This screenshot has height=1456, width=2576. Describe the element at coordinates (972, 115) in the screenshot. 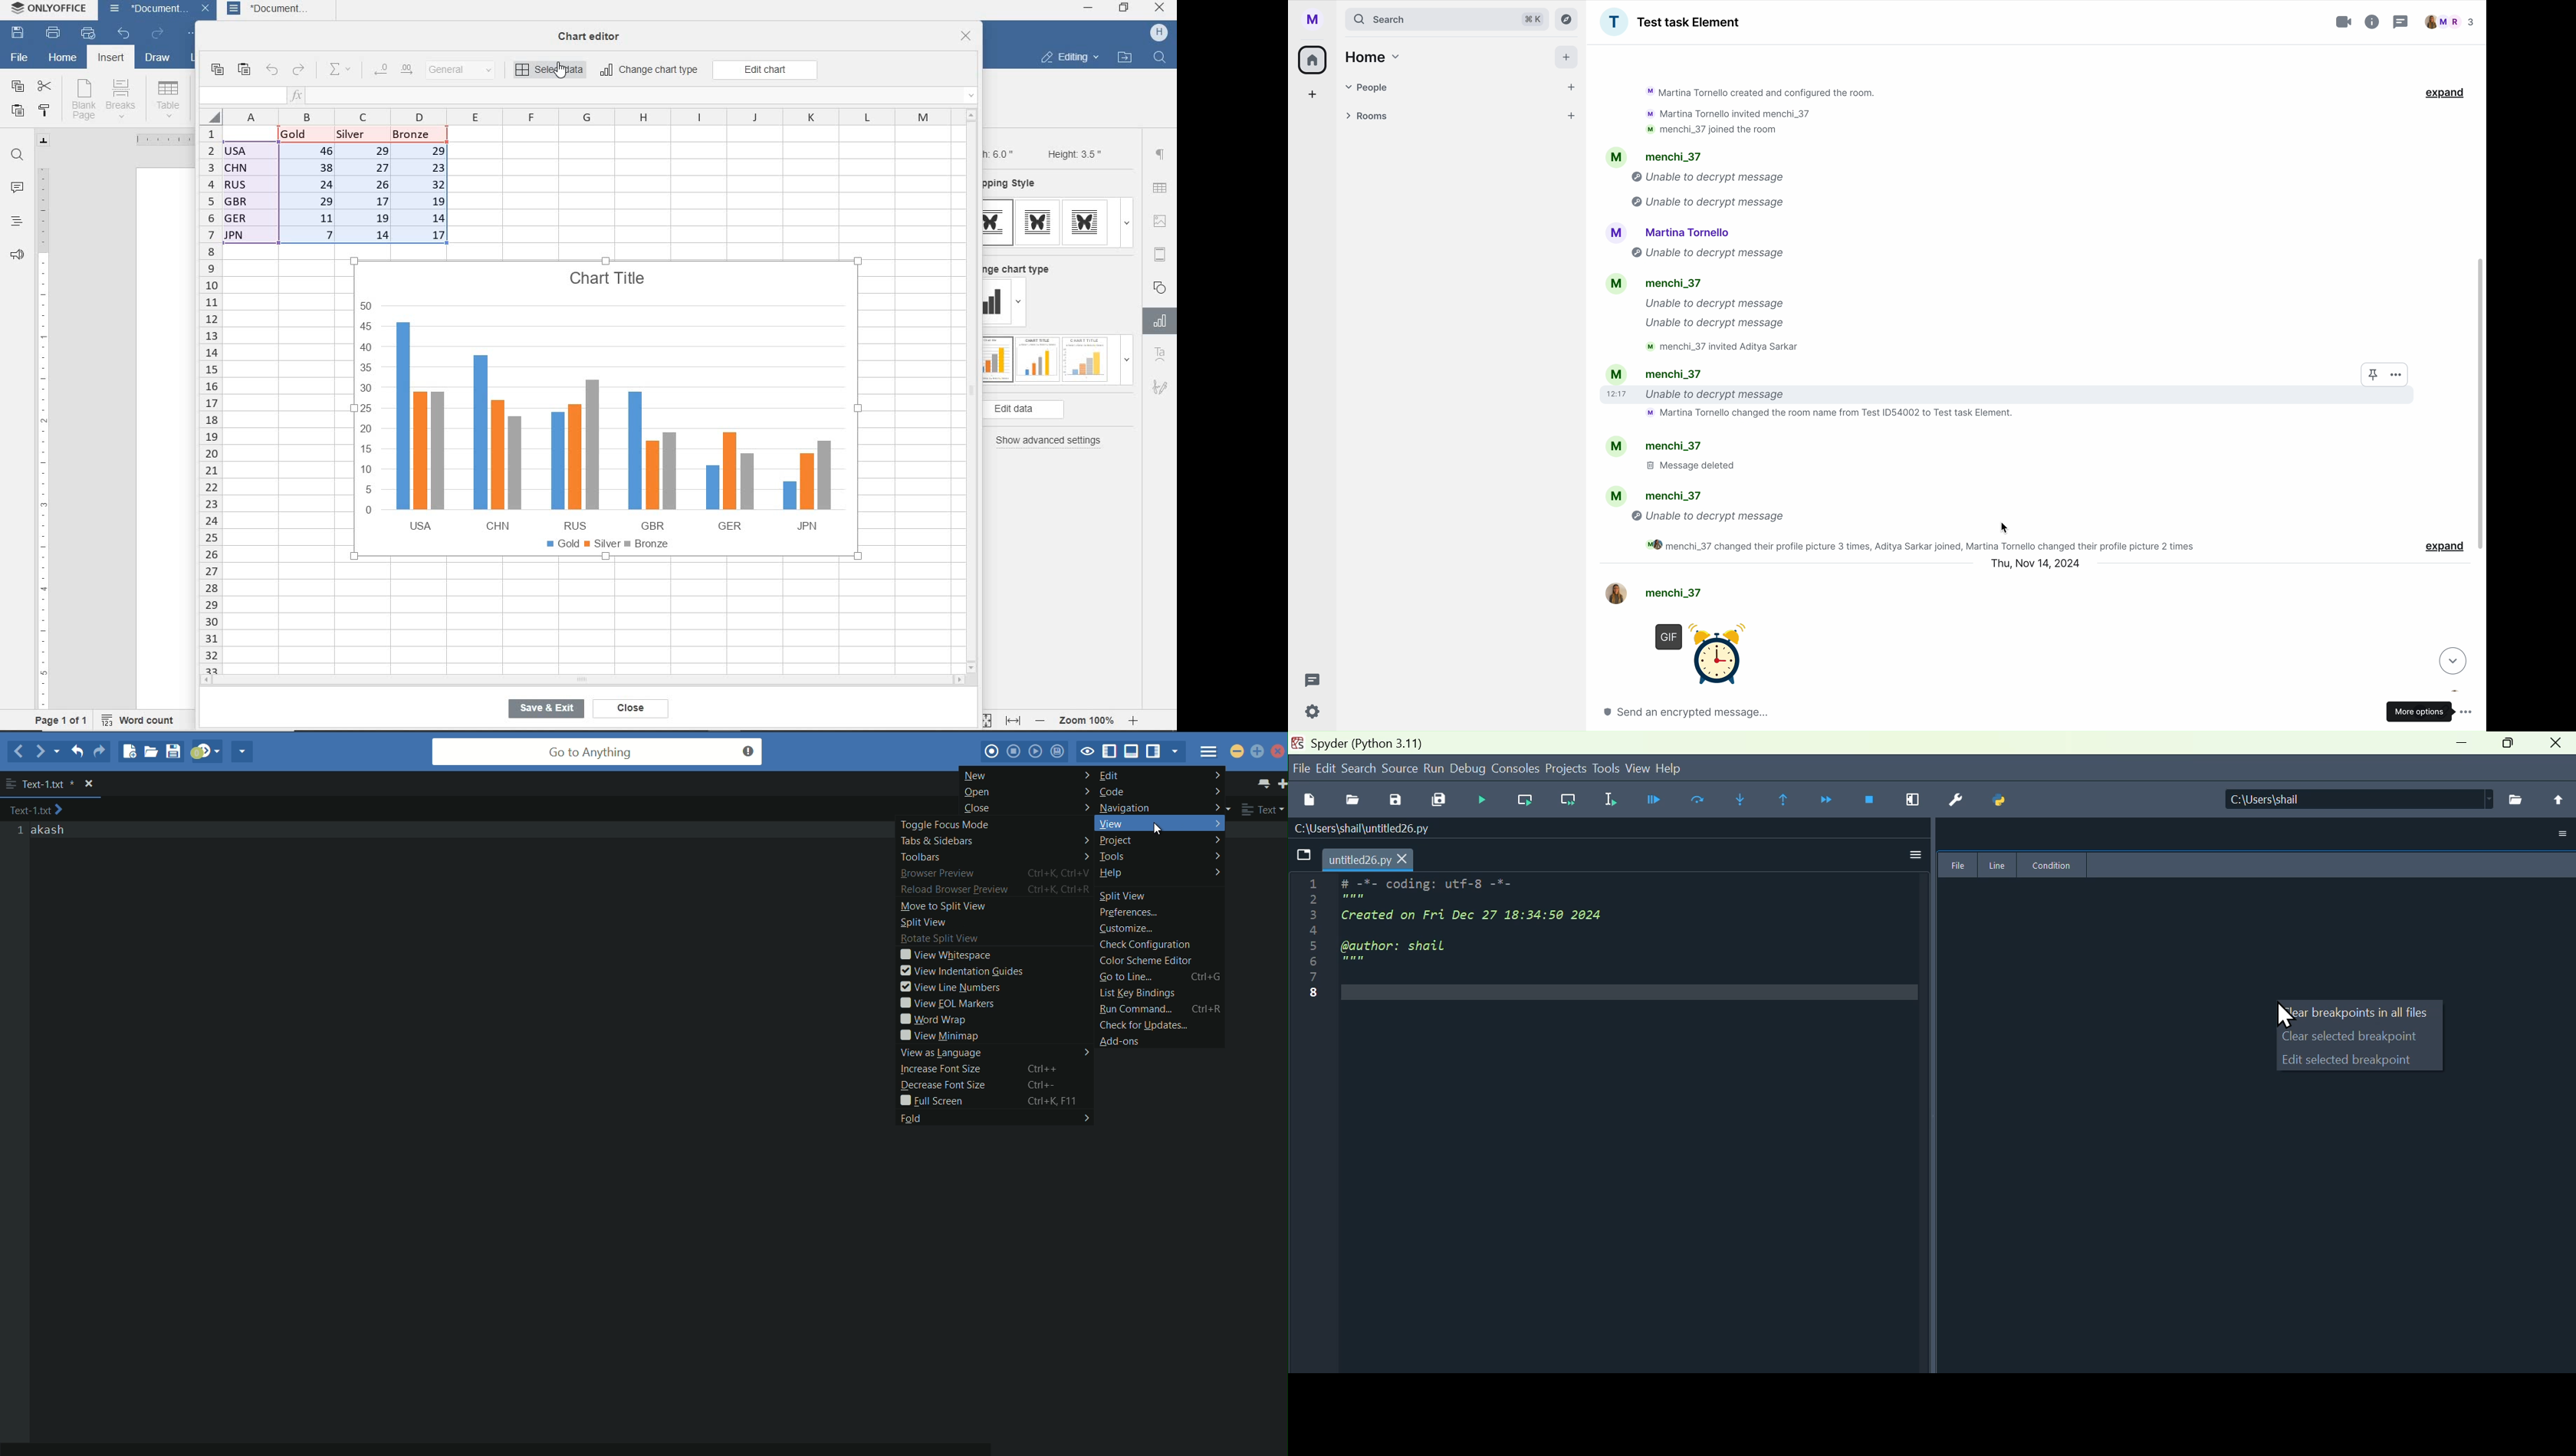

I see `scroll up` at that location.